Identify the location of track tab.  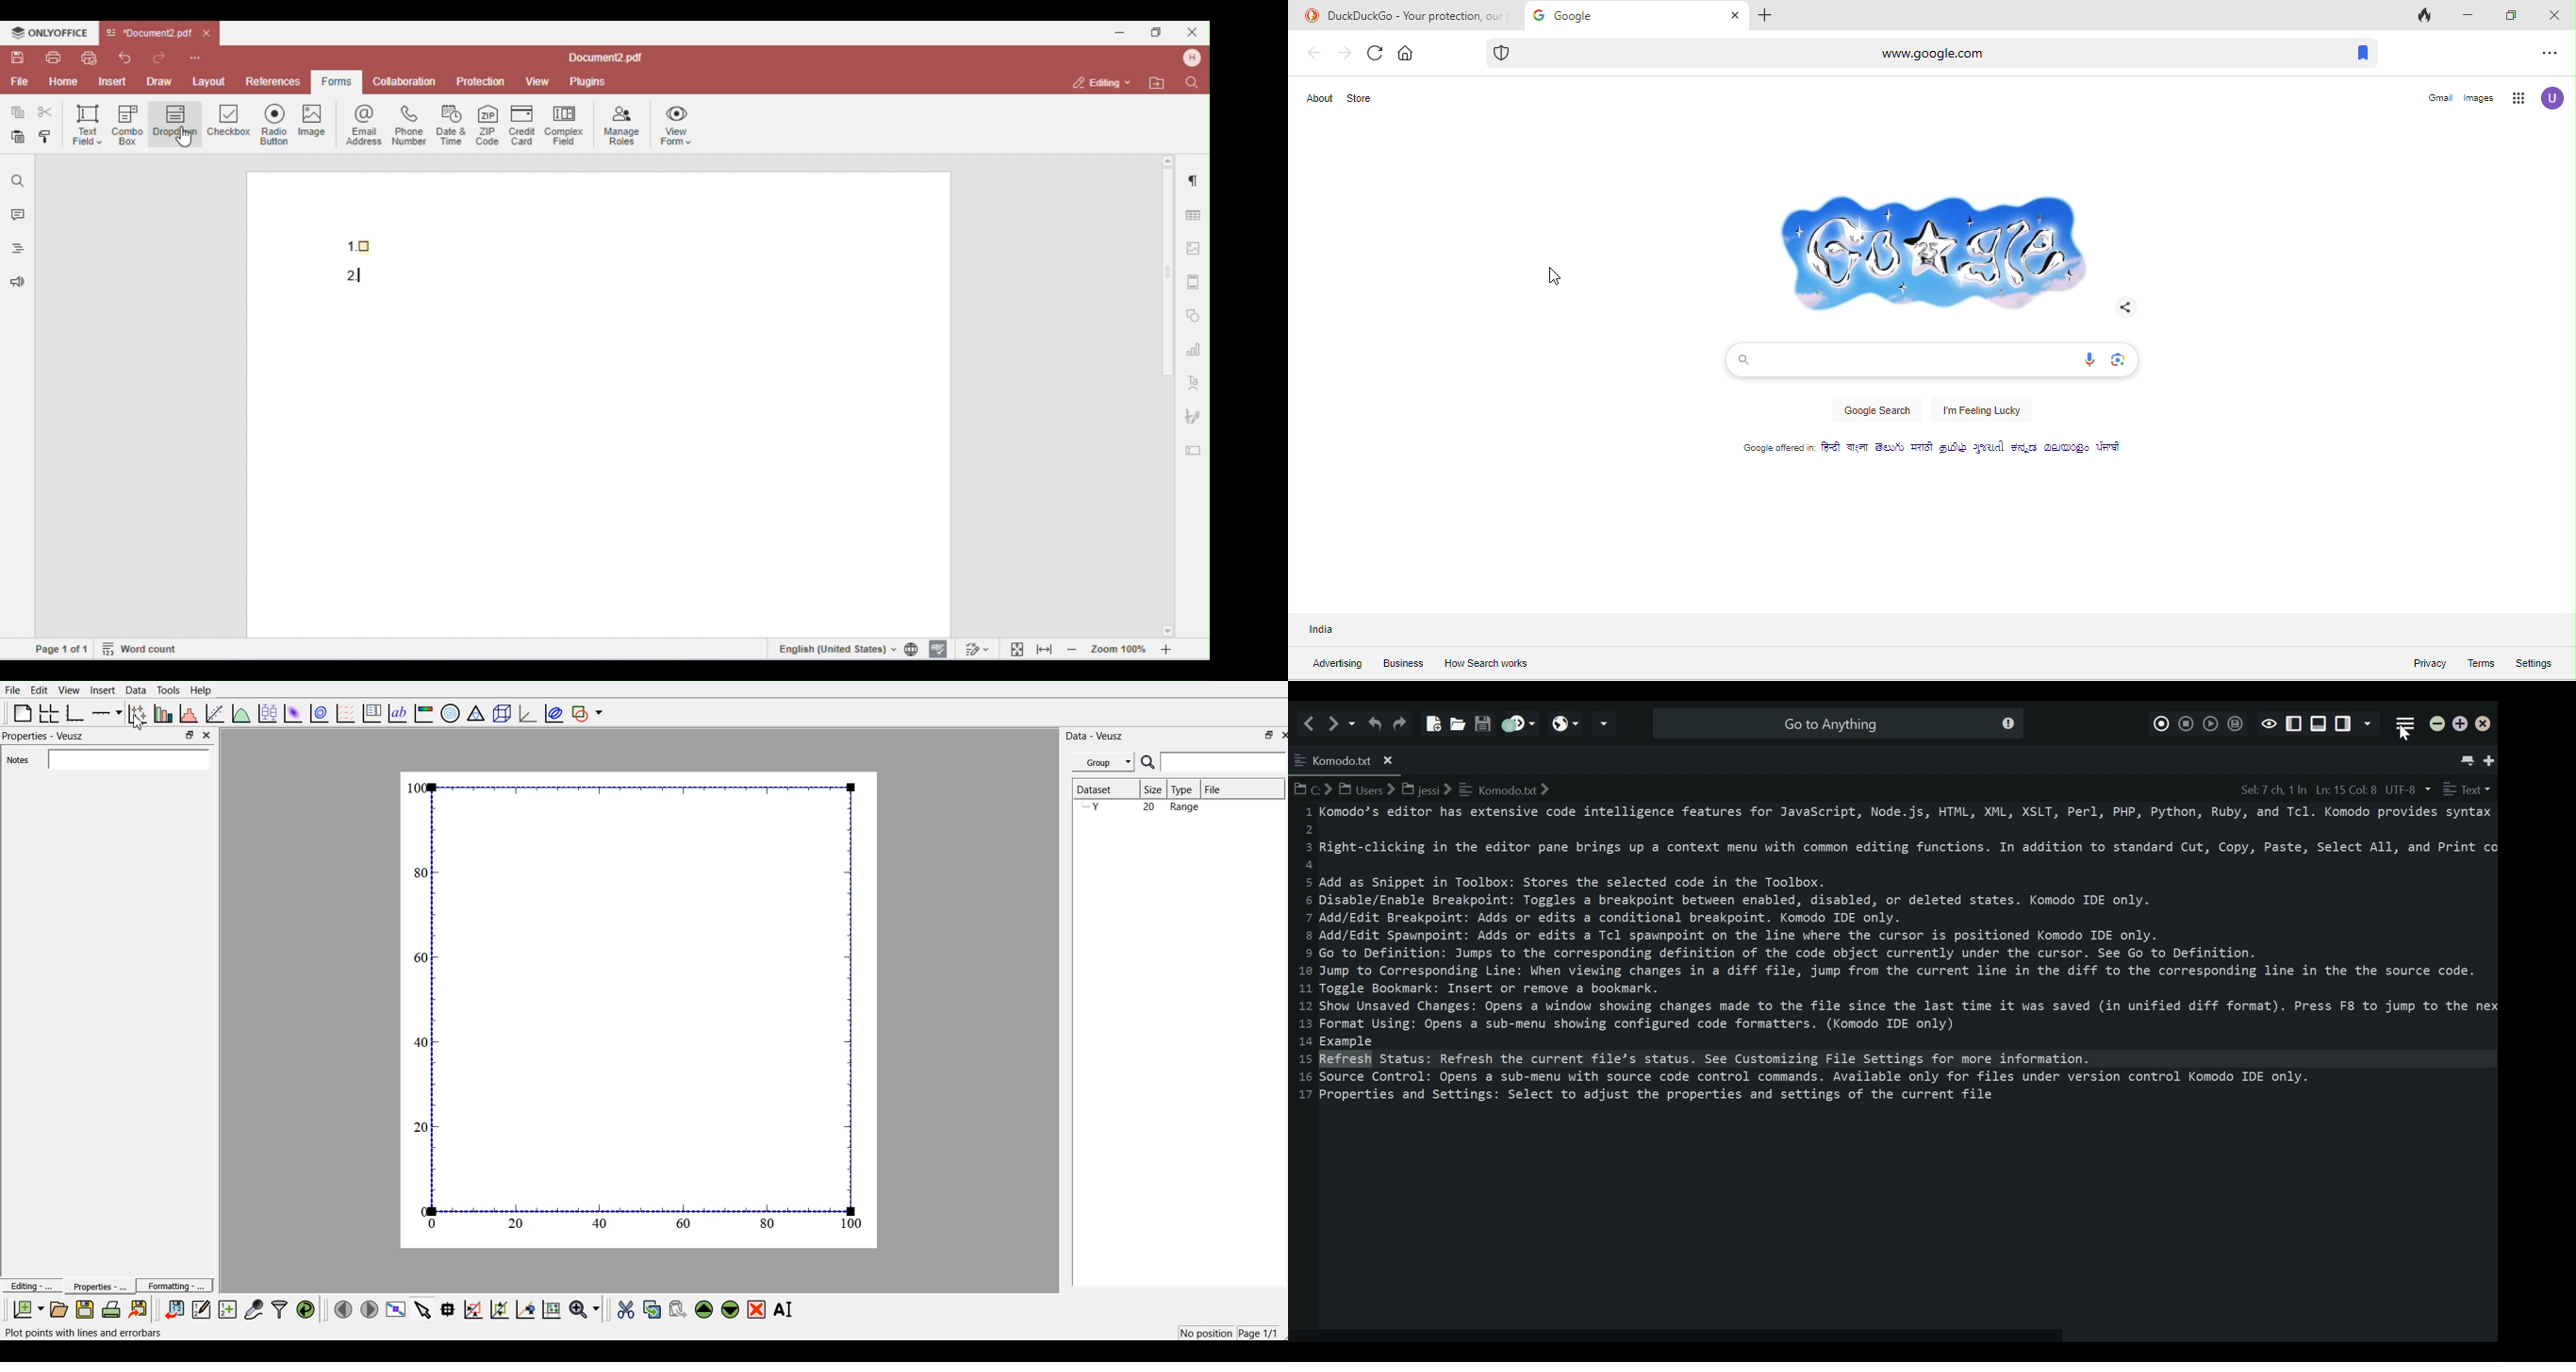
(2426, 17).